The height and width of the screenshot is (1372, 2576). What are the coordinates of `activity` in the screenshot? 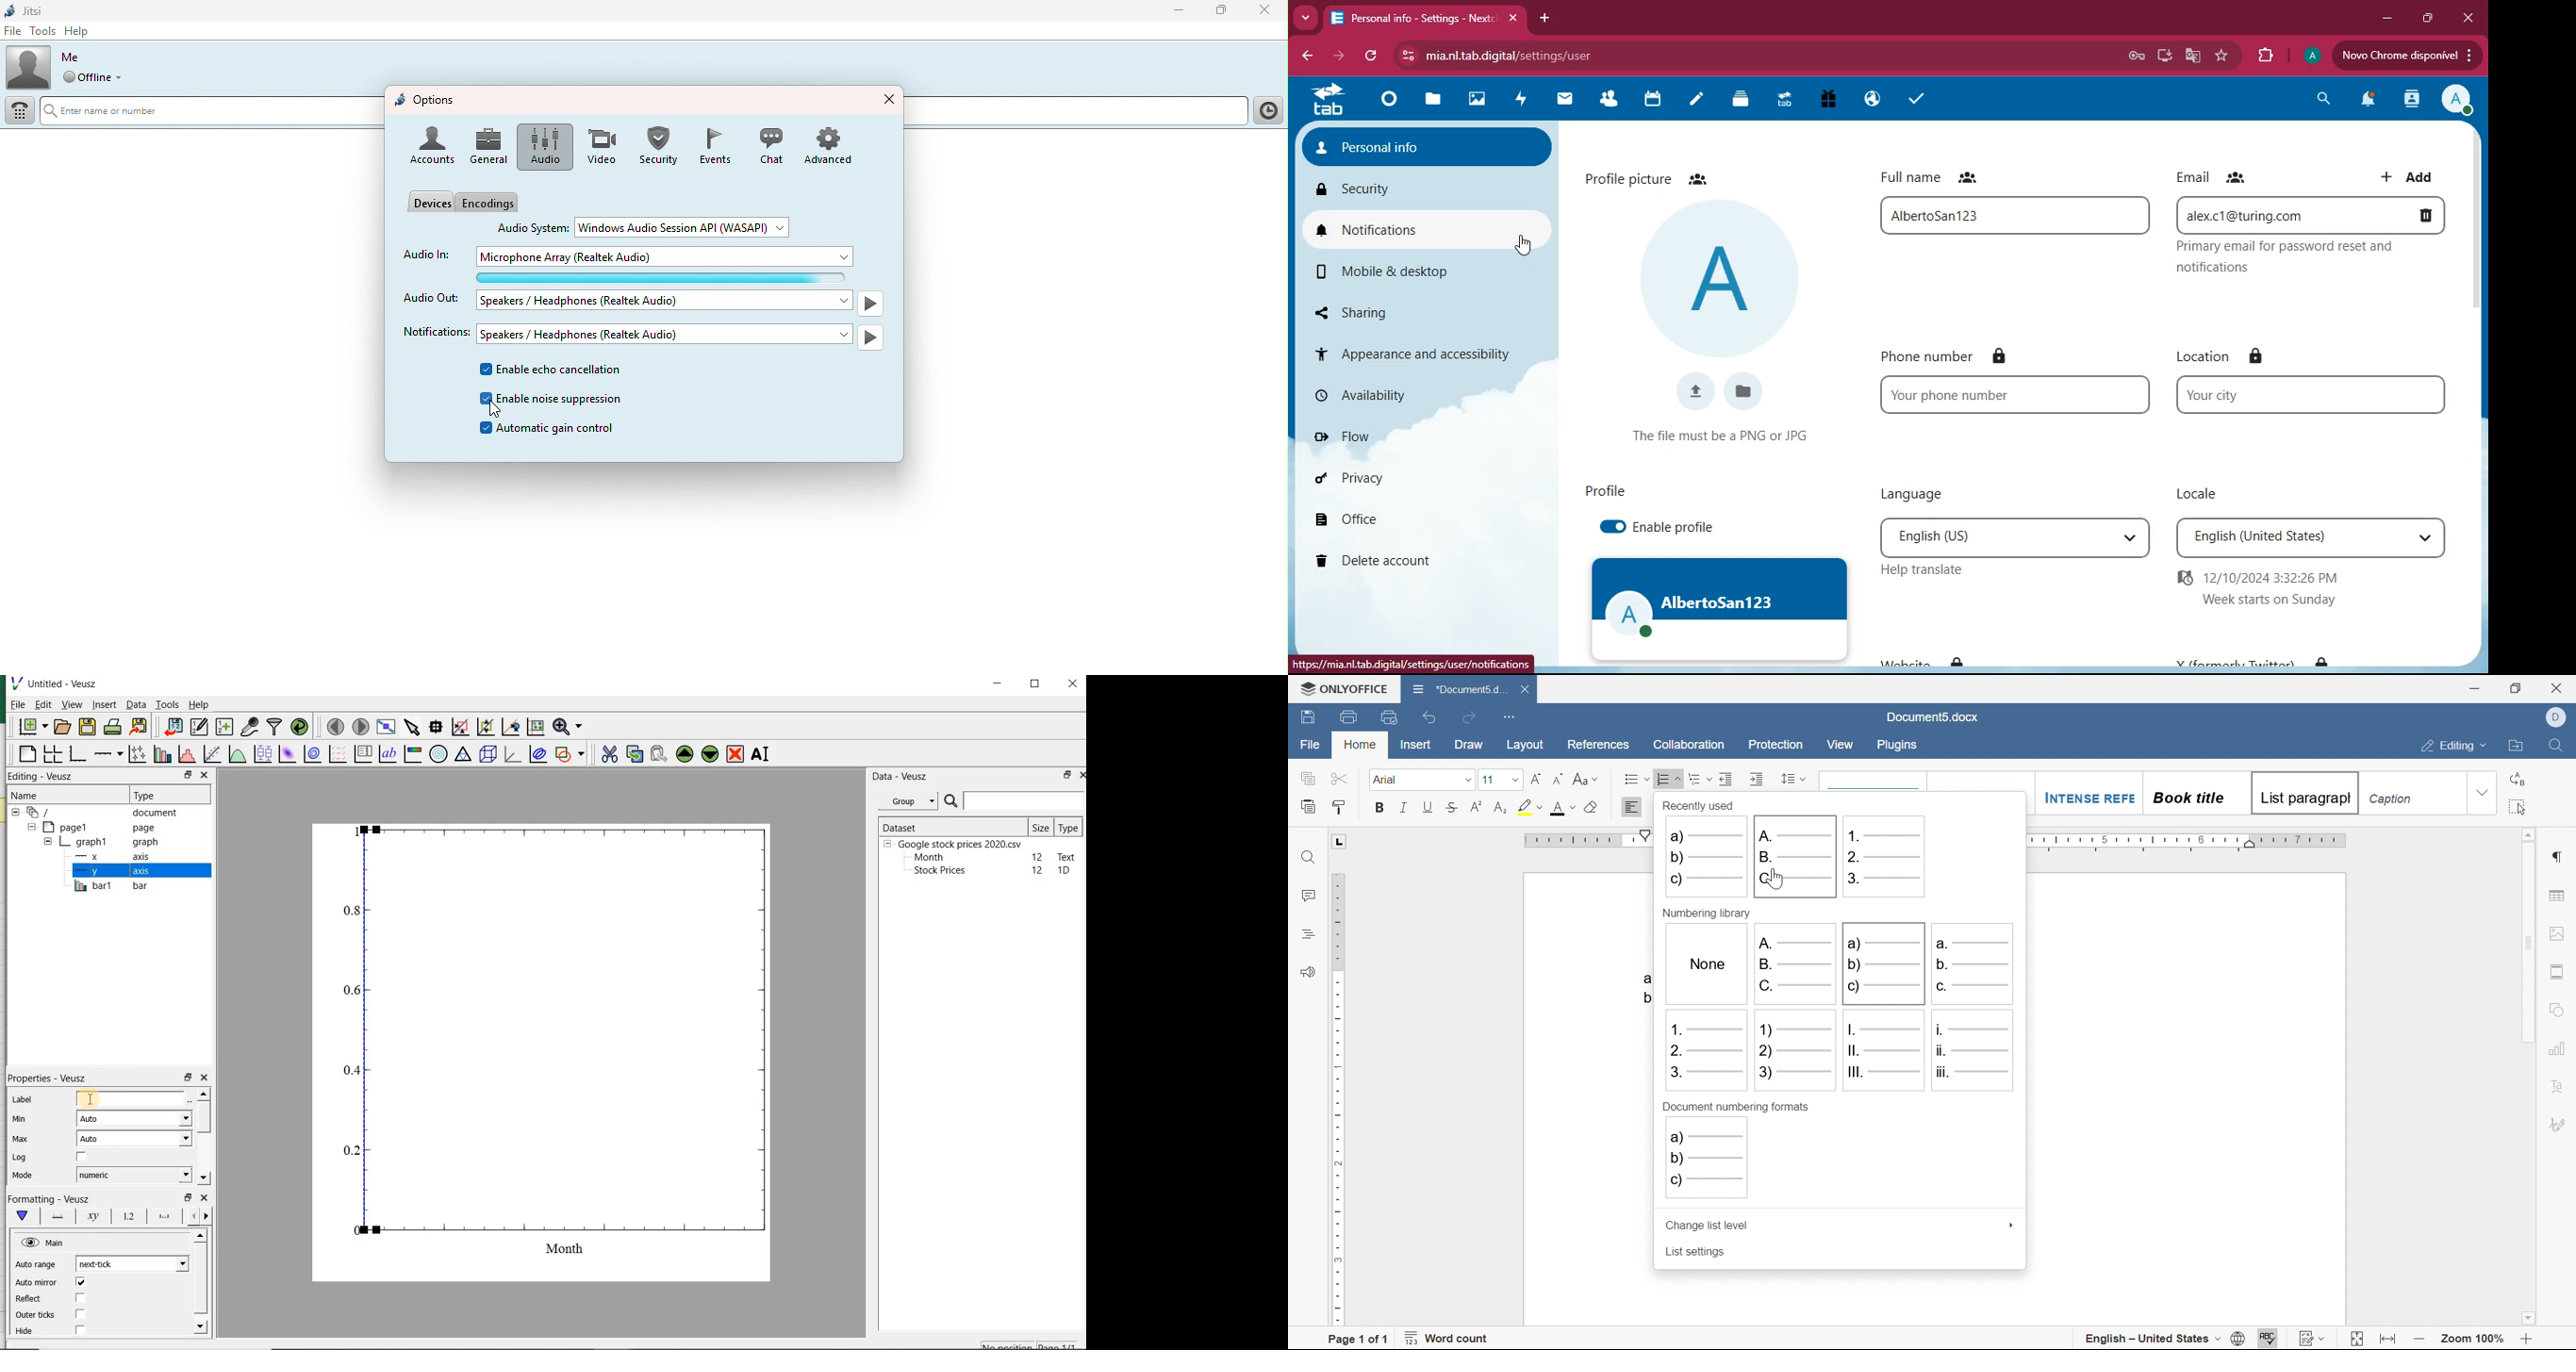 It's located at (2409, 98).